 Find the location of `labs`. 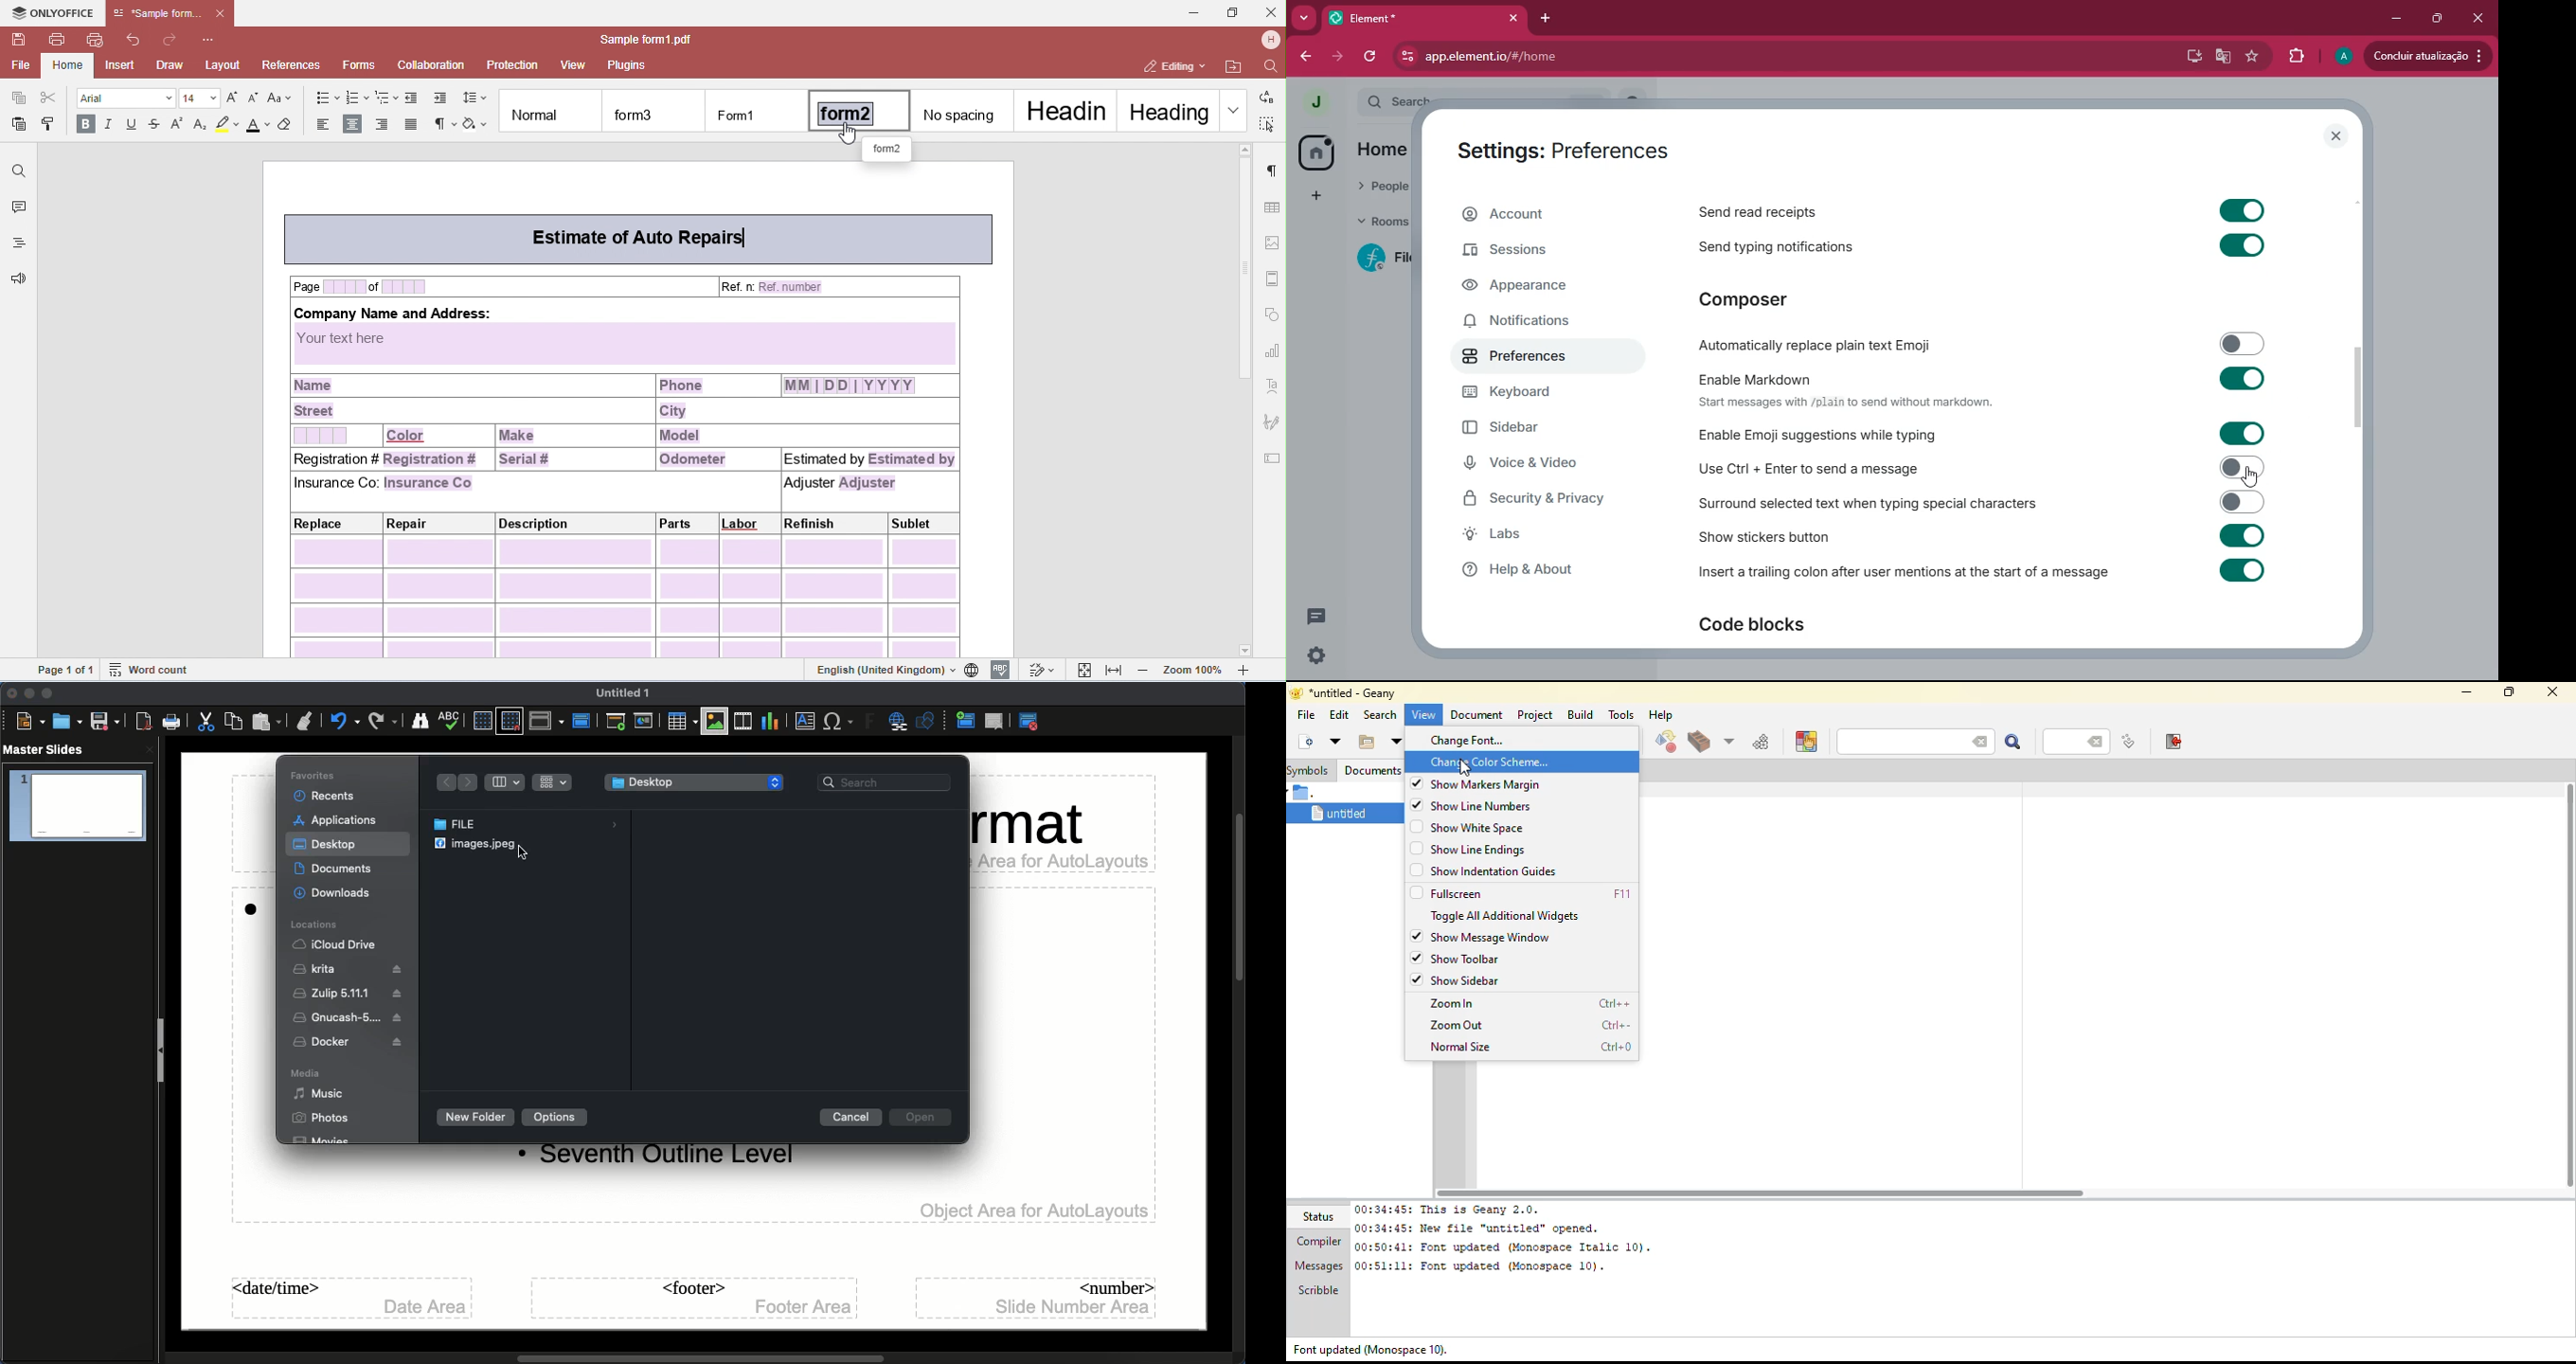

labs is located at coordinates (1537, 535).